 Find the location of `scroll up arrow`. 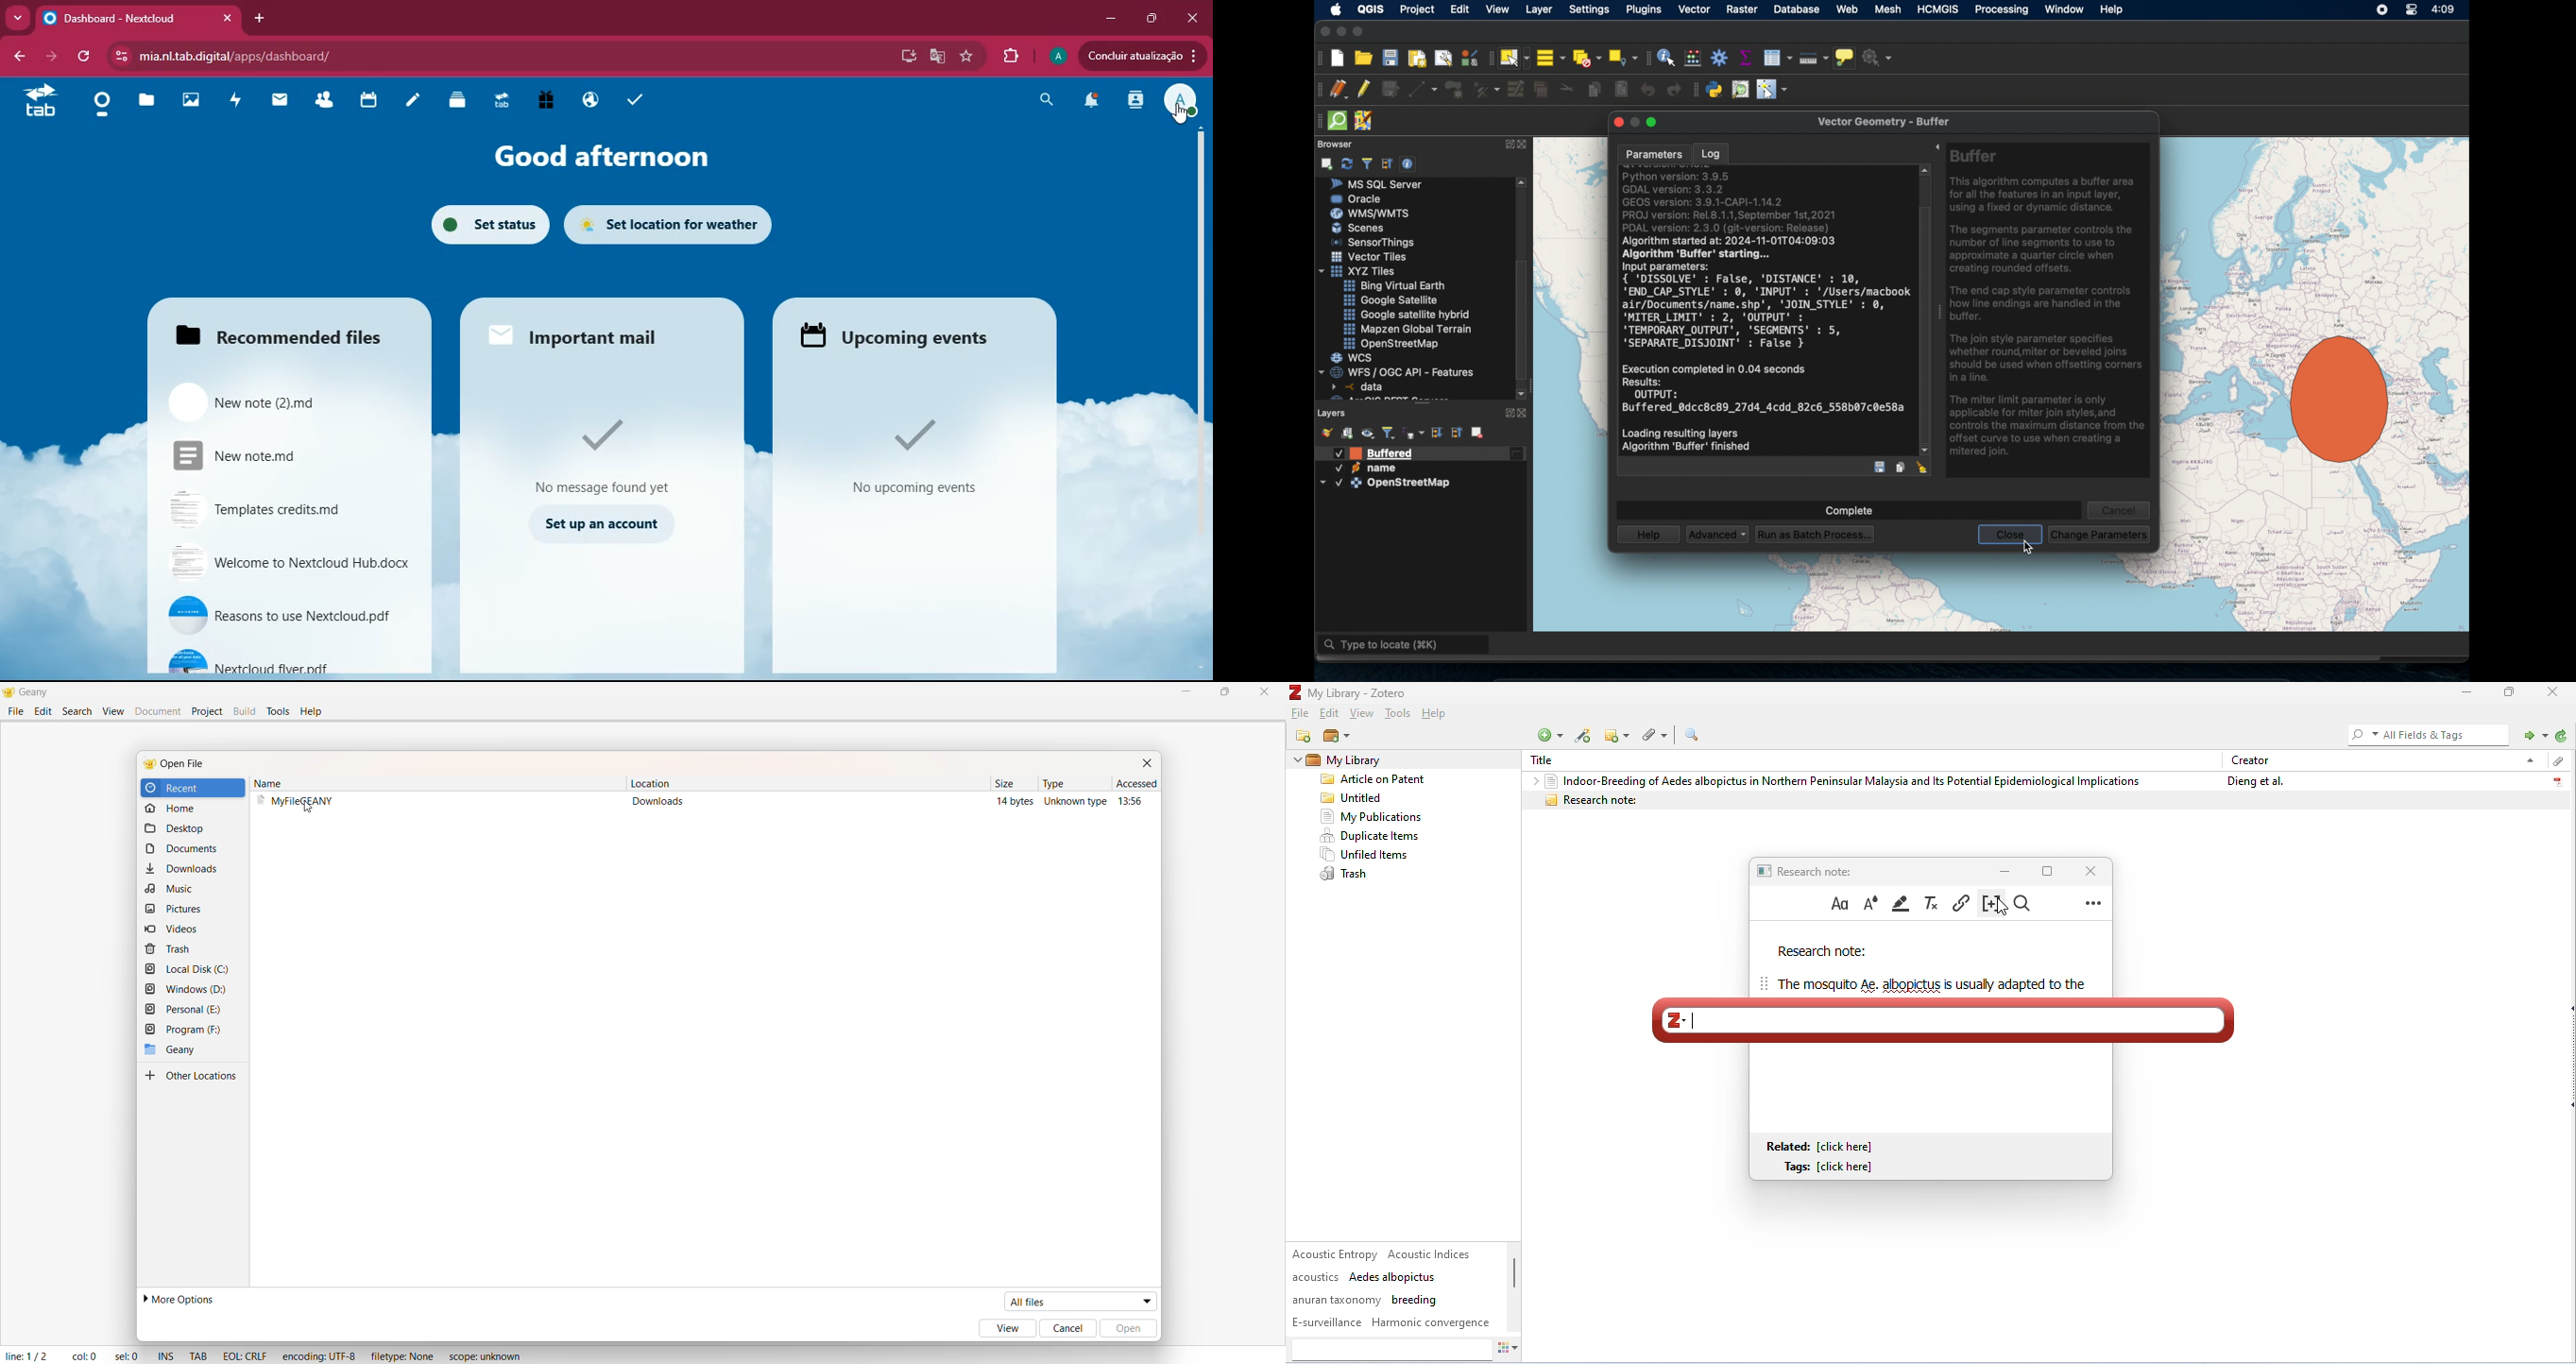

scroll up arrow is located at coordinates (1925, 172).